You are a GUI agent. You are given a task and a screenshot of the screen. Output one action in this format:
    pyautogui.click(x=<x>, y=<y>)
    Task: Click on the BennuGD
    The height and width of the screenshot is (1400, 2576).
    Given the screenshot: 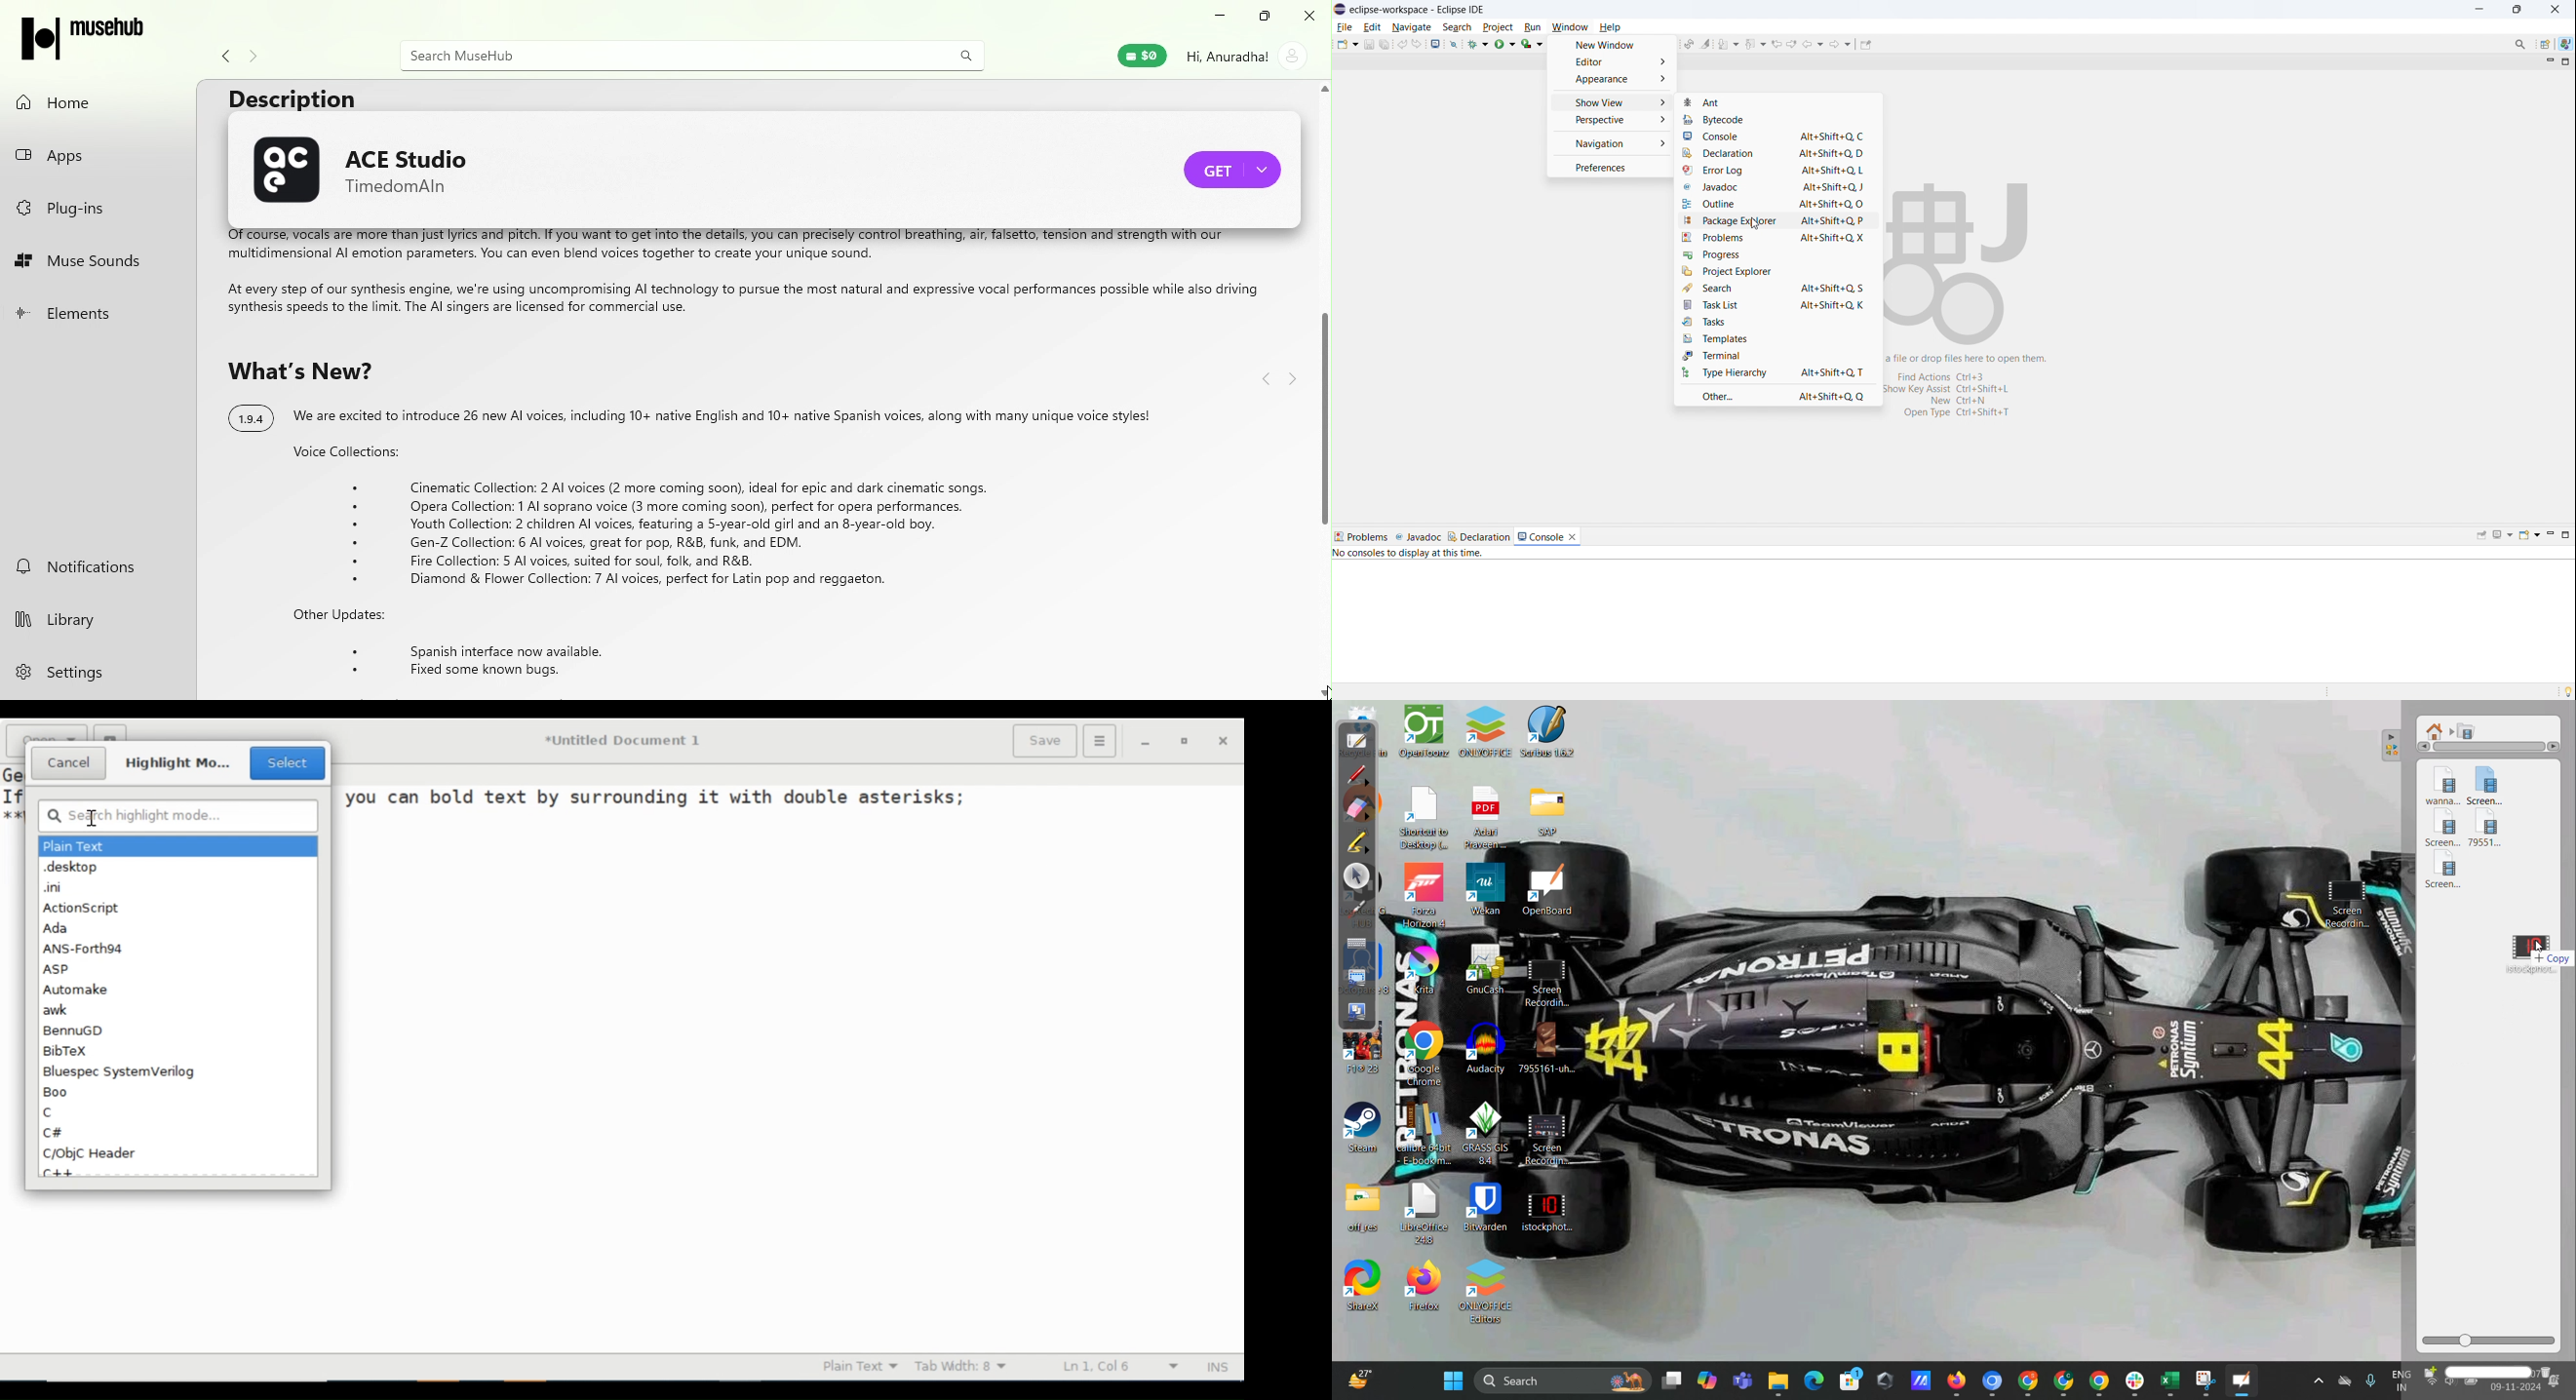 What is the action you would take?
    pyautogui.click(x=77, y=1031)
    